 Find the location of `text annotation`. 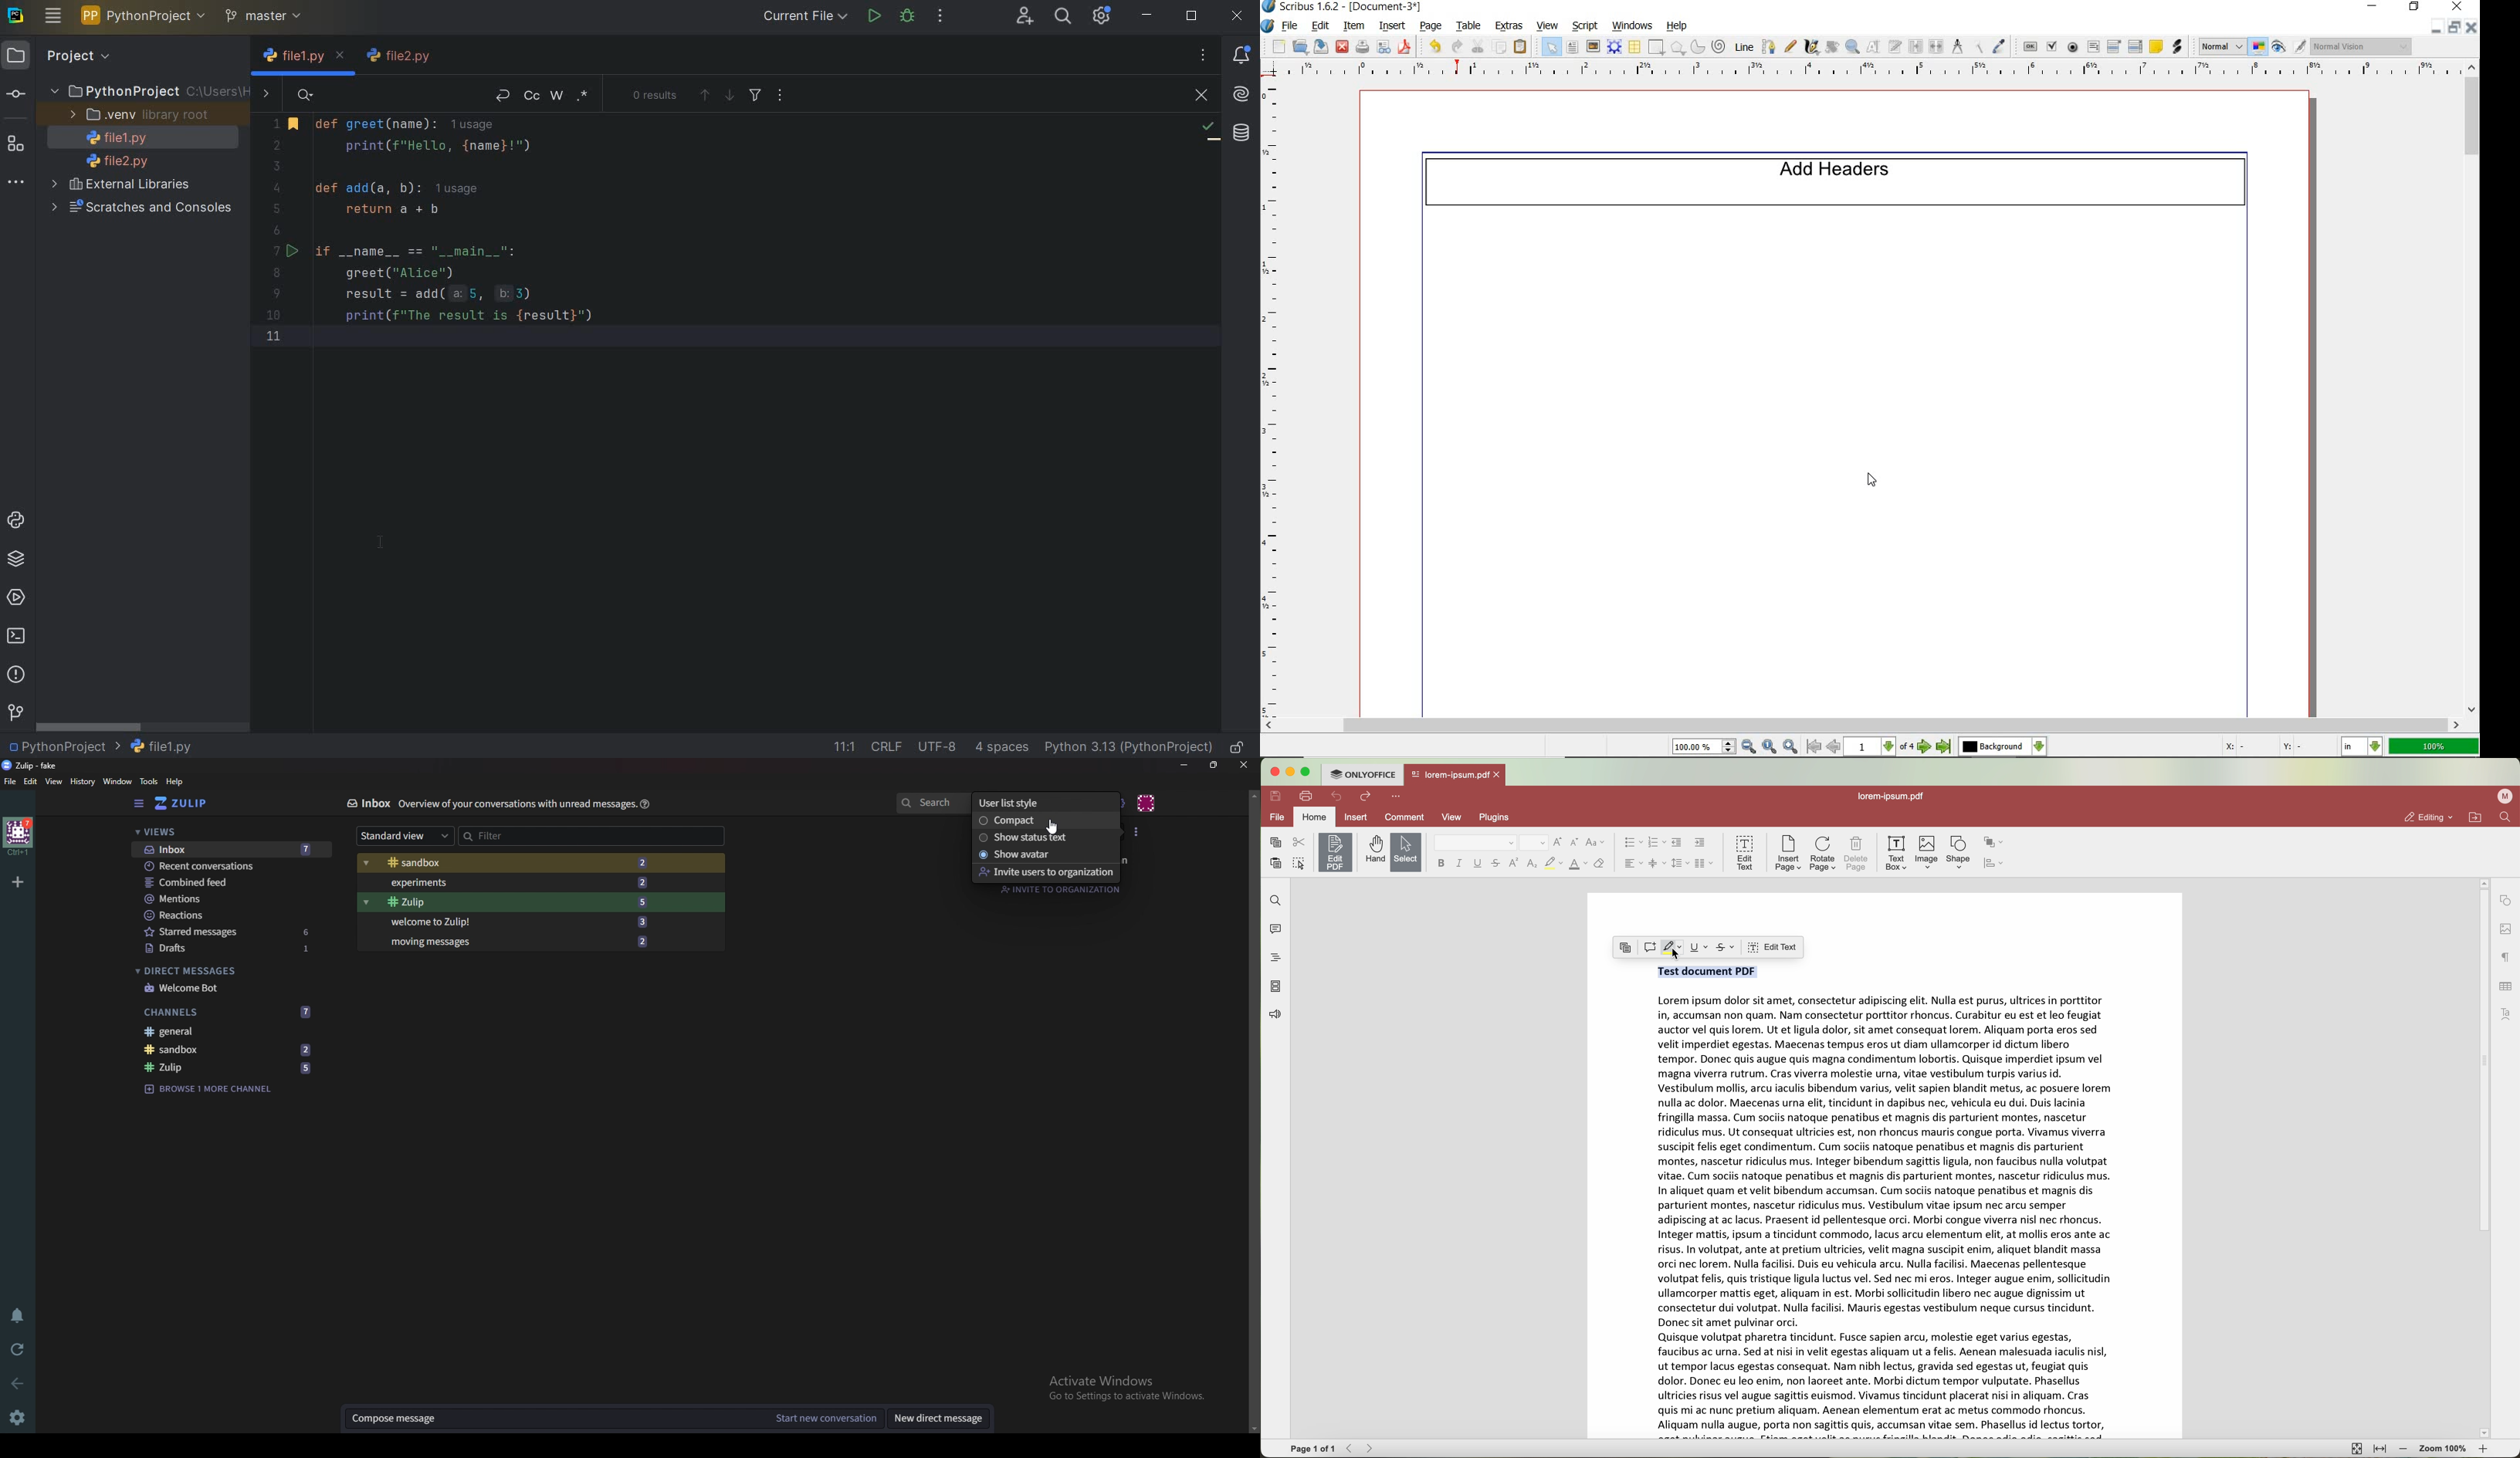

text annotation is located at coordinates (2157, 46).